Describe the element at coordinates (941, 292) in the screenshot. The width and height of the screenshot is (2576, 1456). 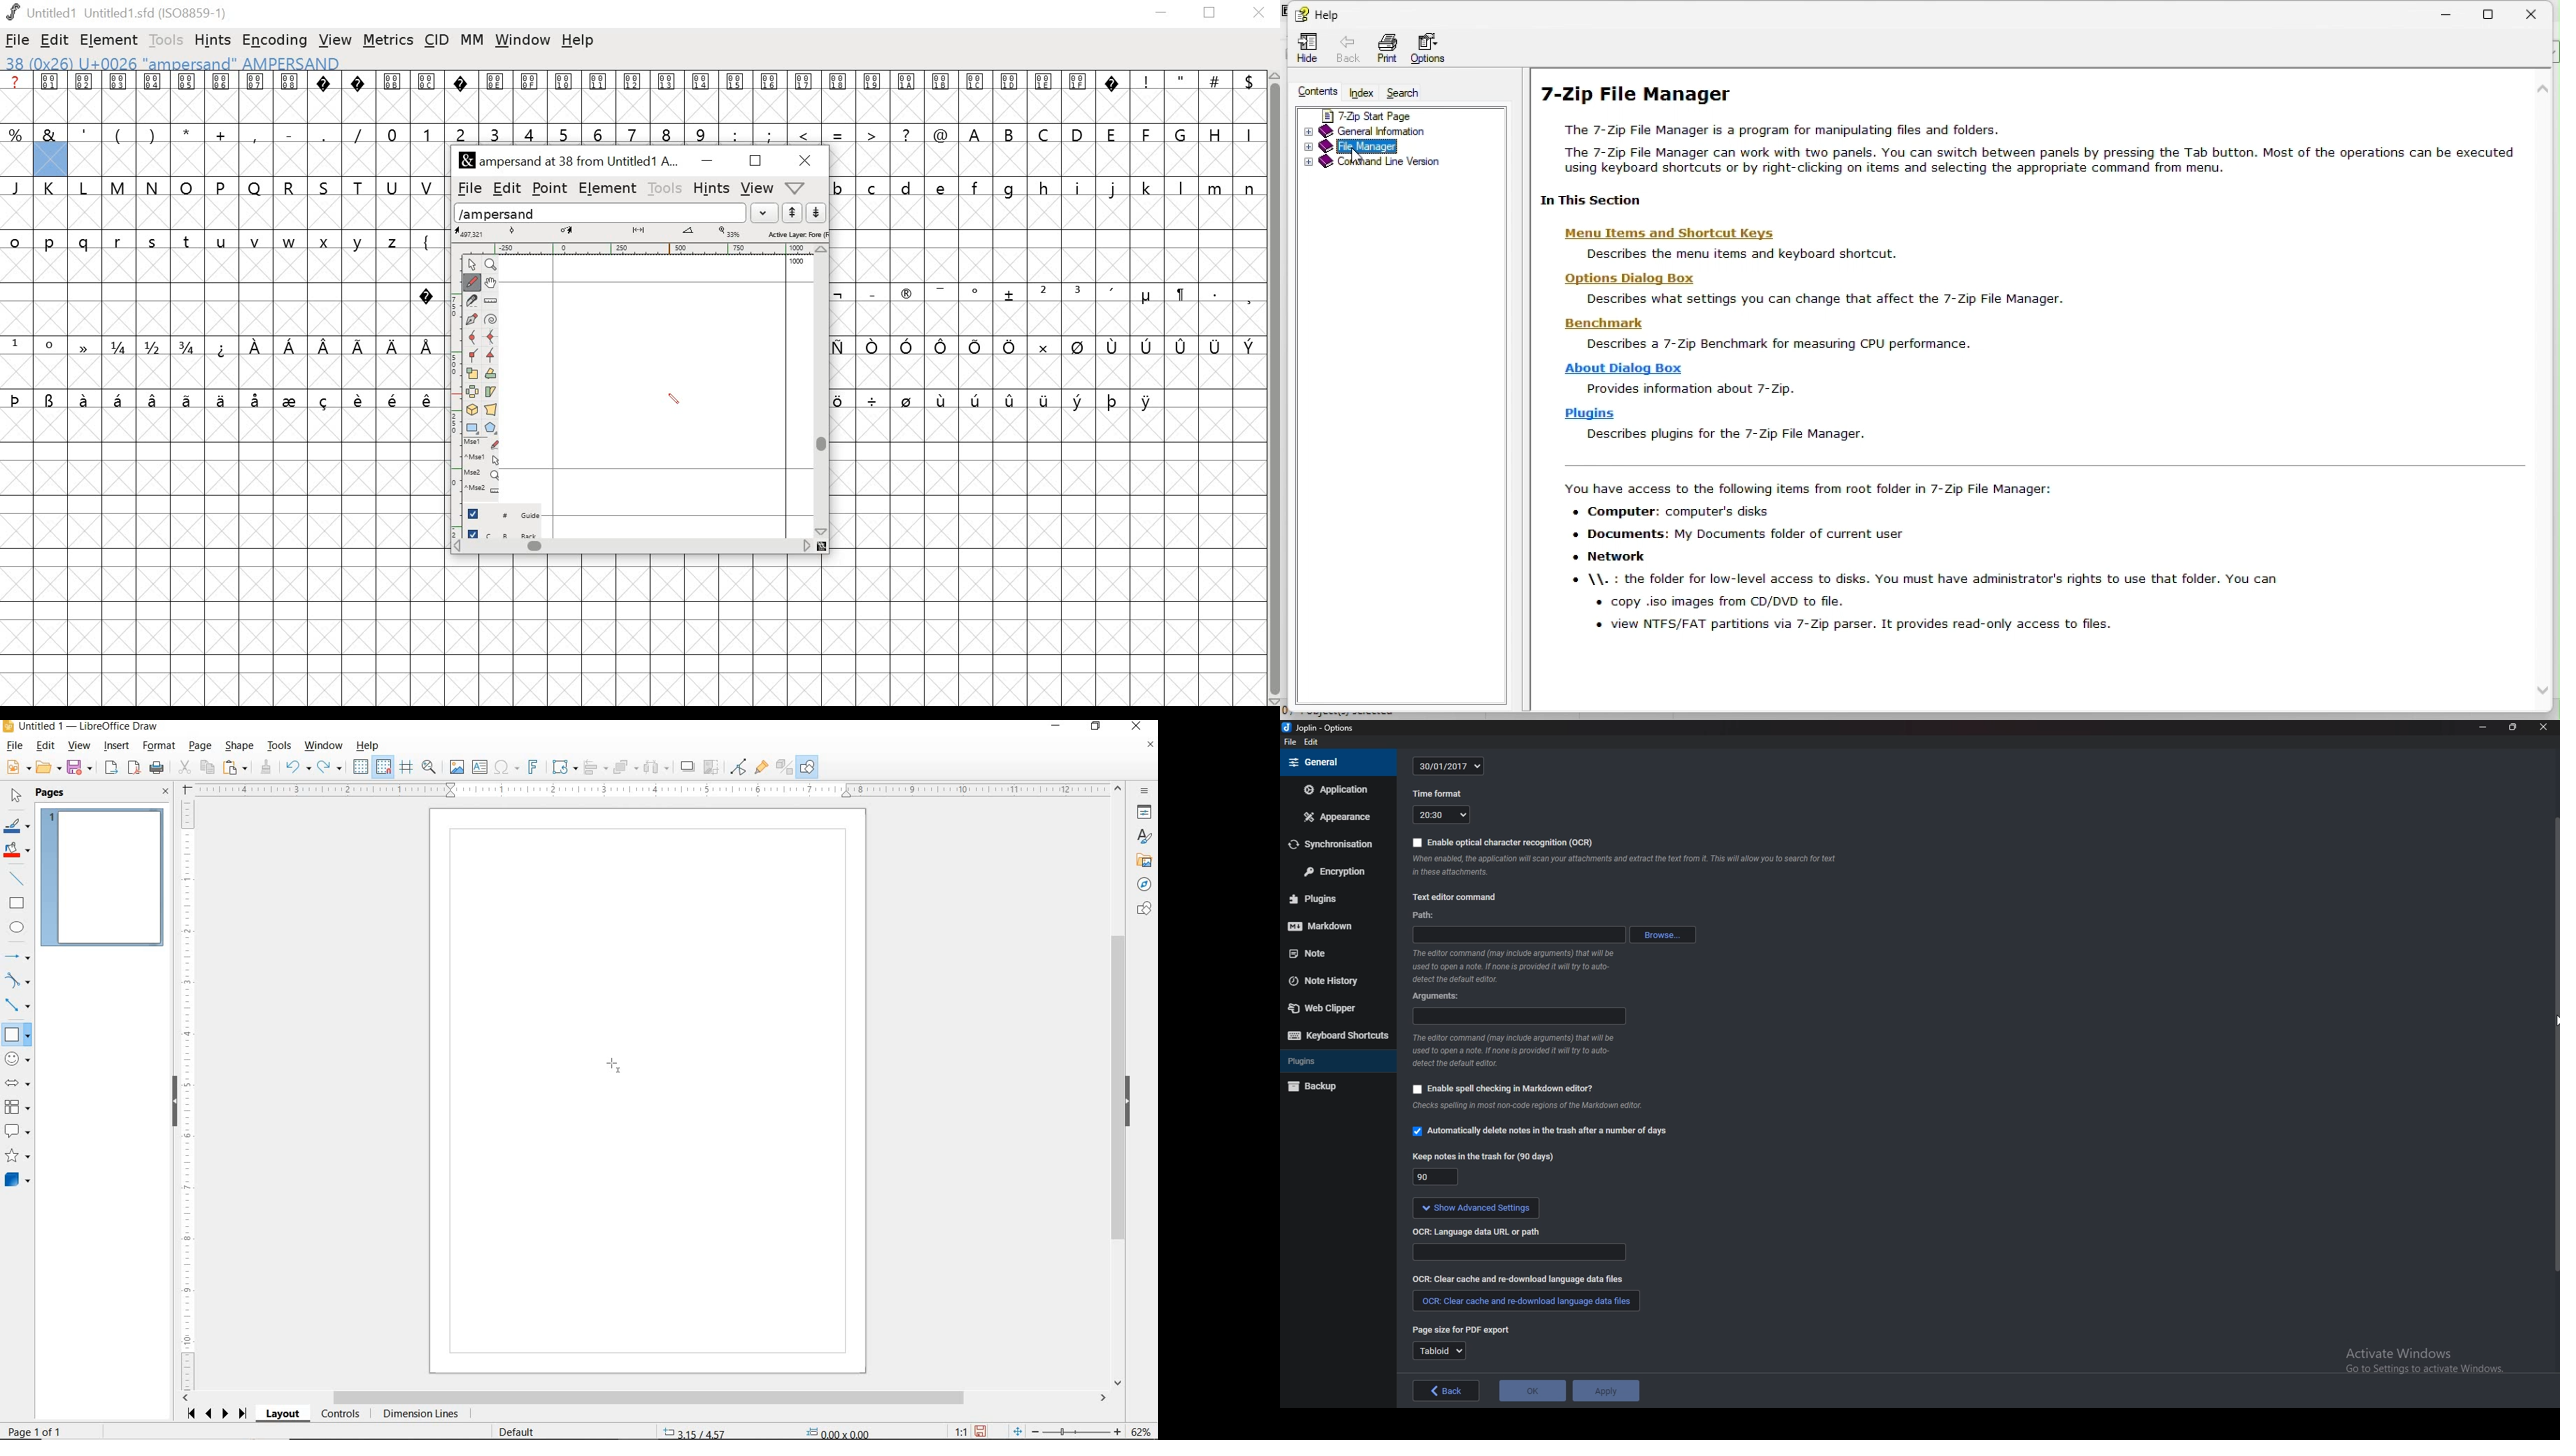
I see `symbol` at that location.